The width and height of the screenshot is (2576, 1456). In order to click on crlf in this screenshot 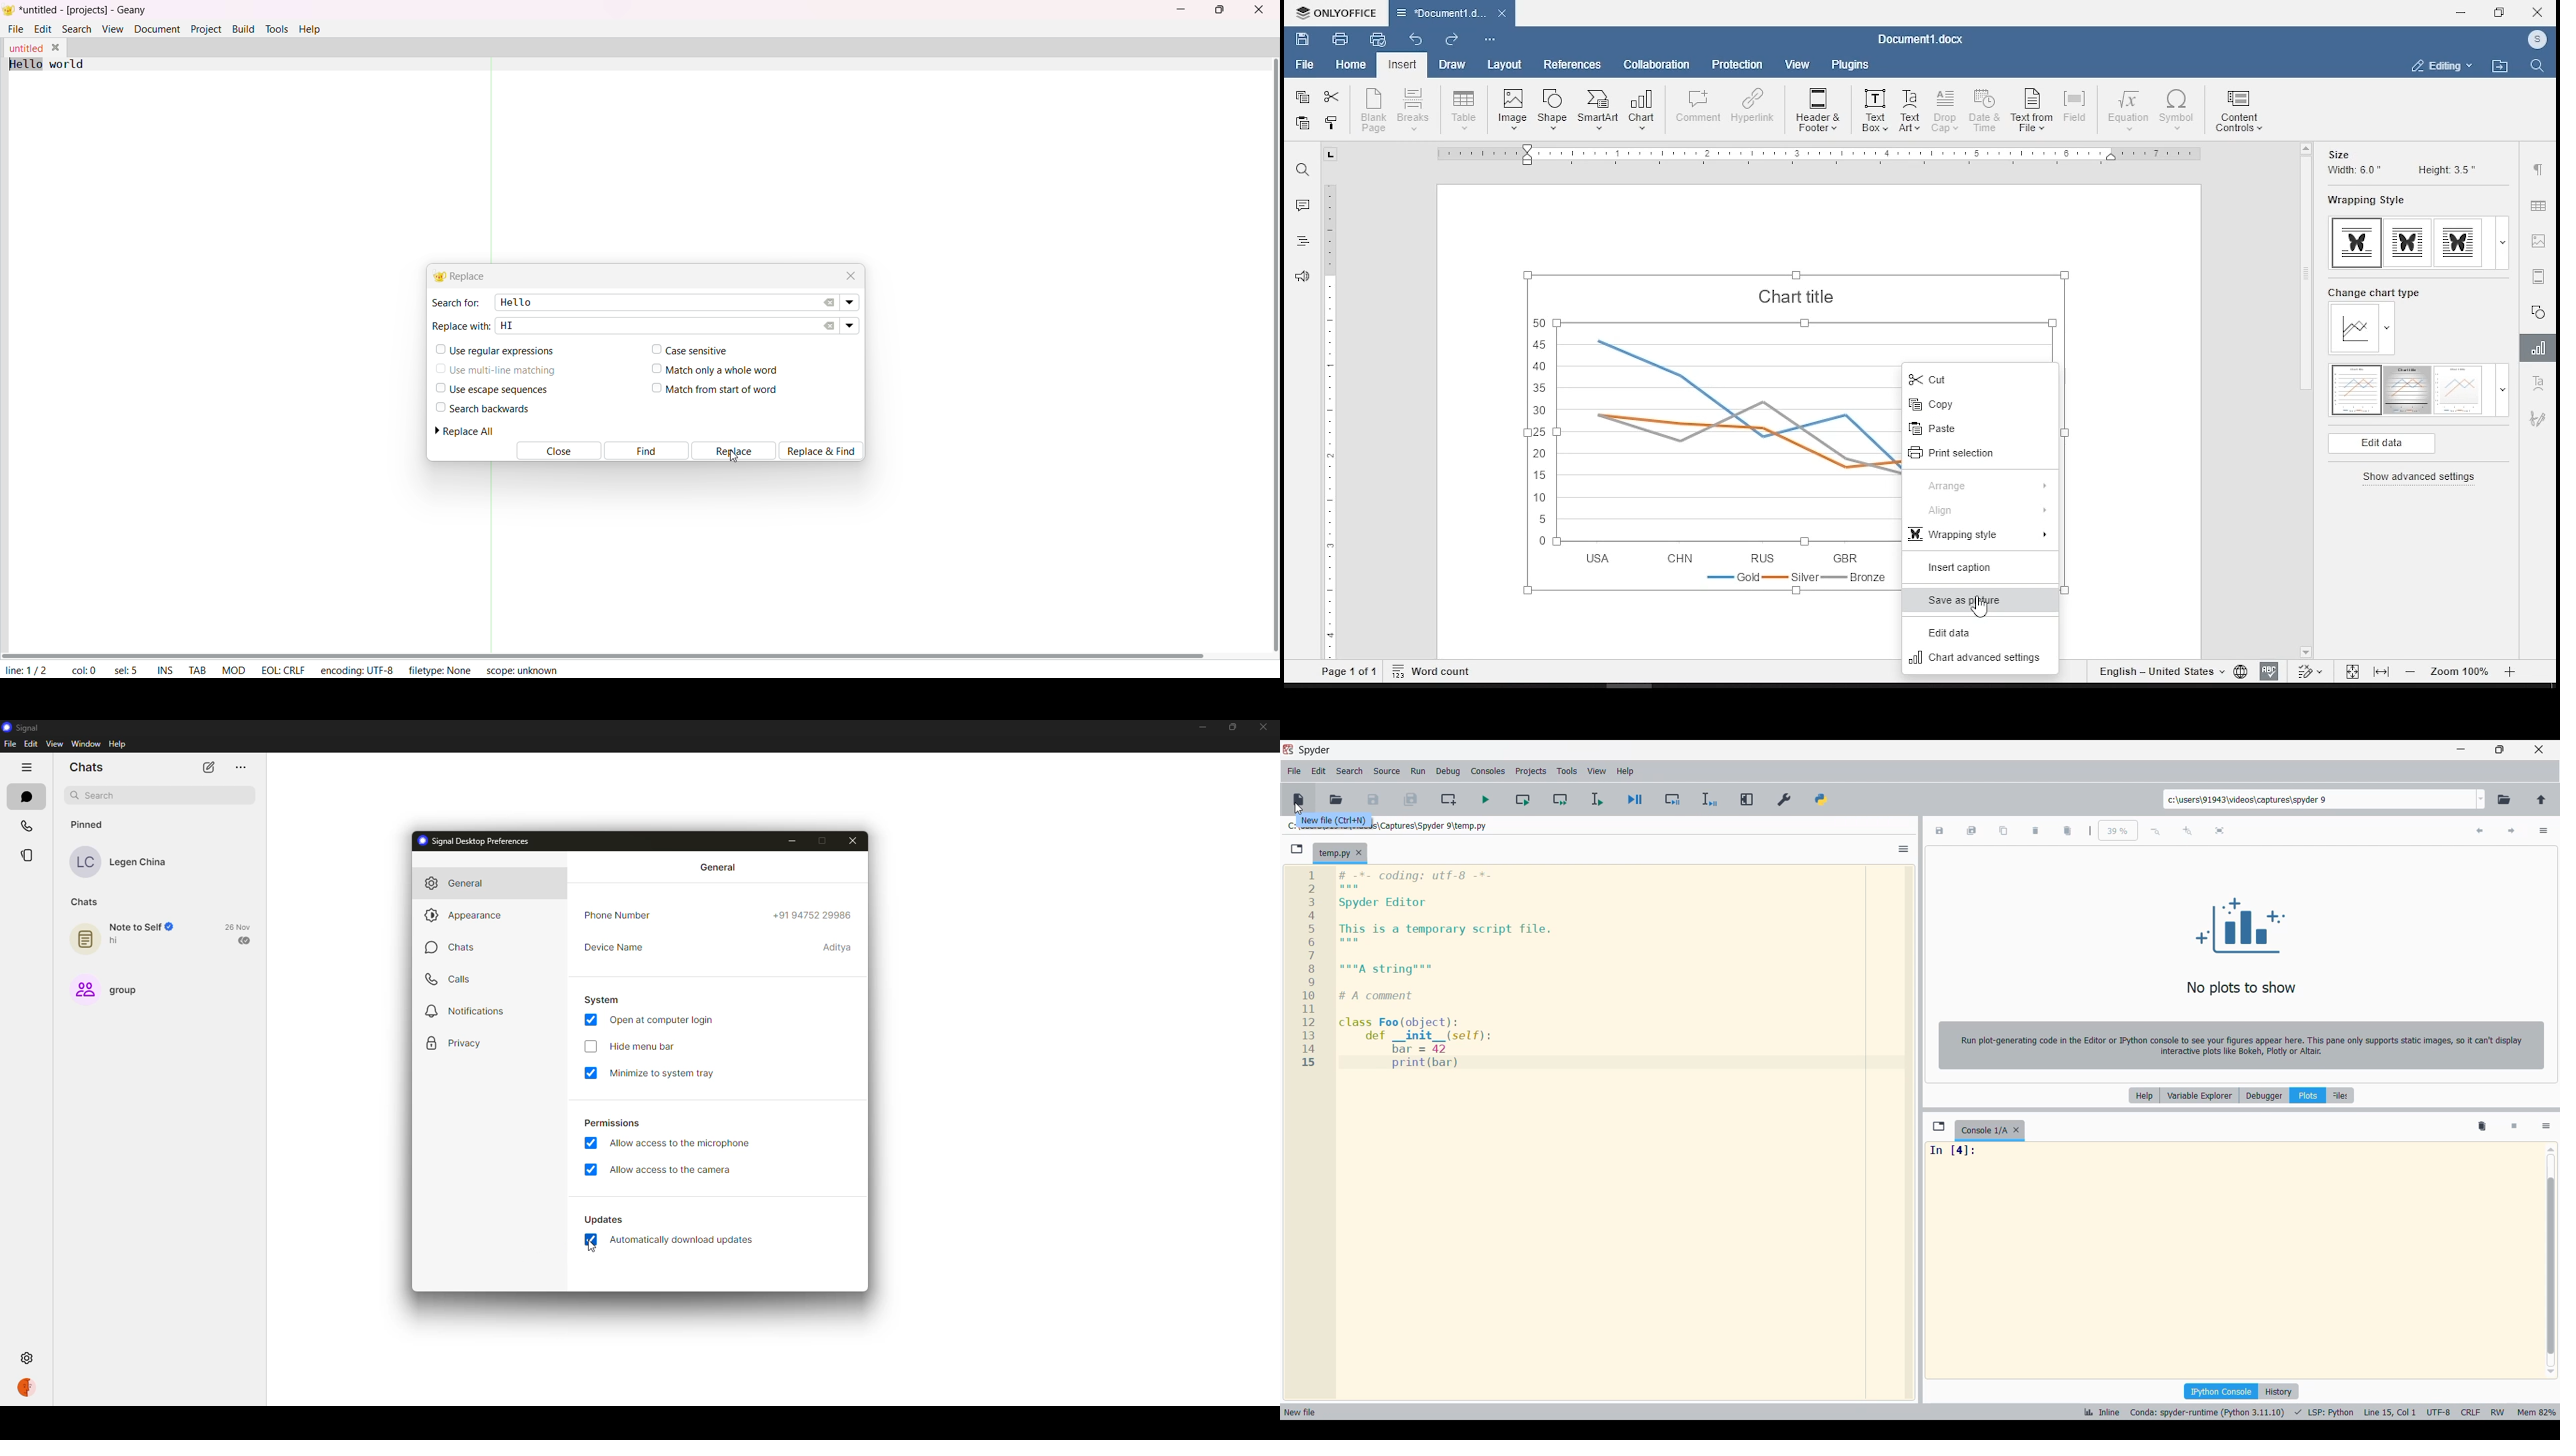, I will do `click(2471, 1412)`.